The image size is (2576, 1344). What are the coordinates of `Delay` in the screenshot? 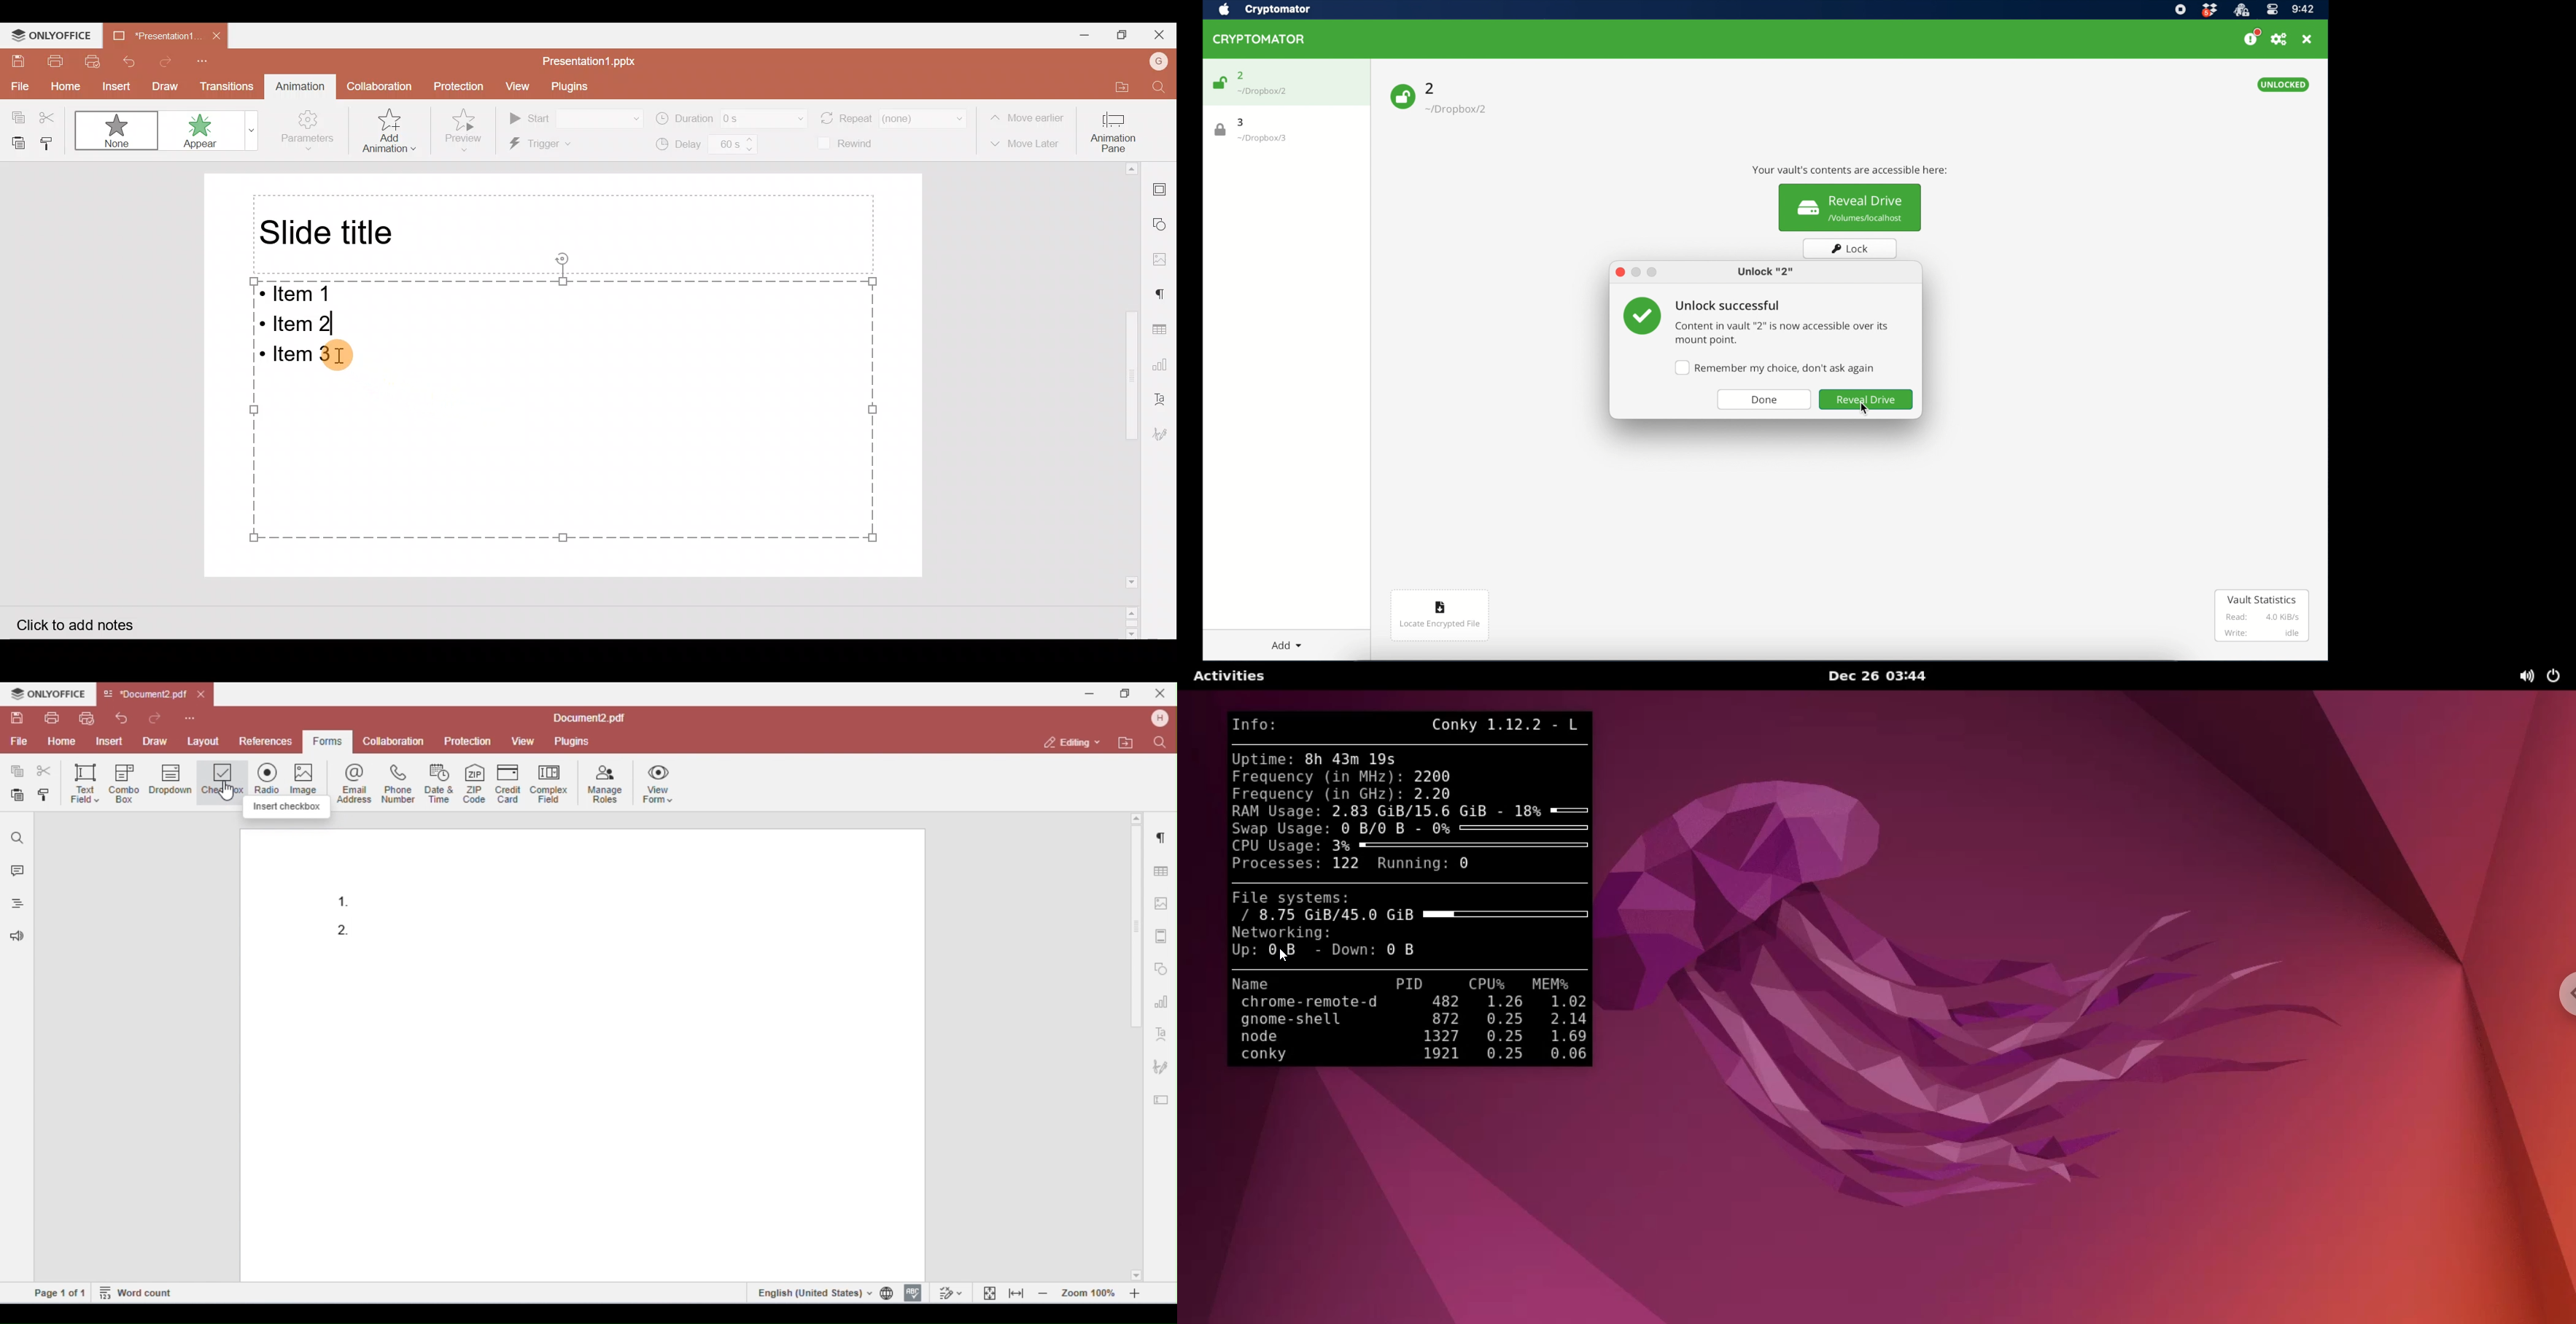 It's located at (710, 146).